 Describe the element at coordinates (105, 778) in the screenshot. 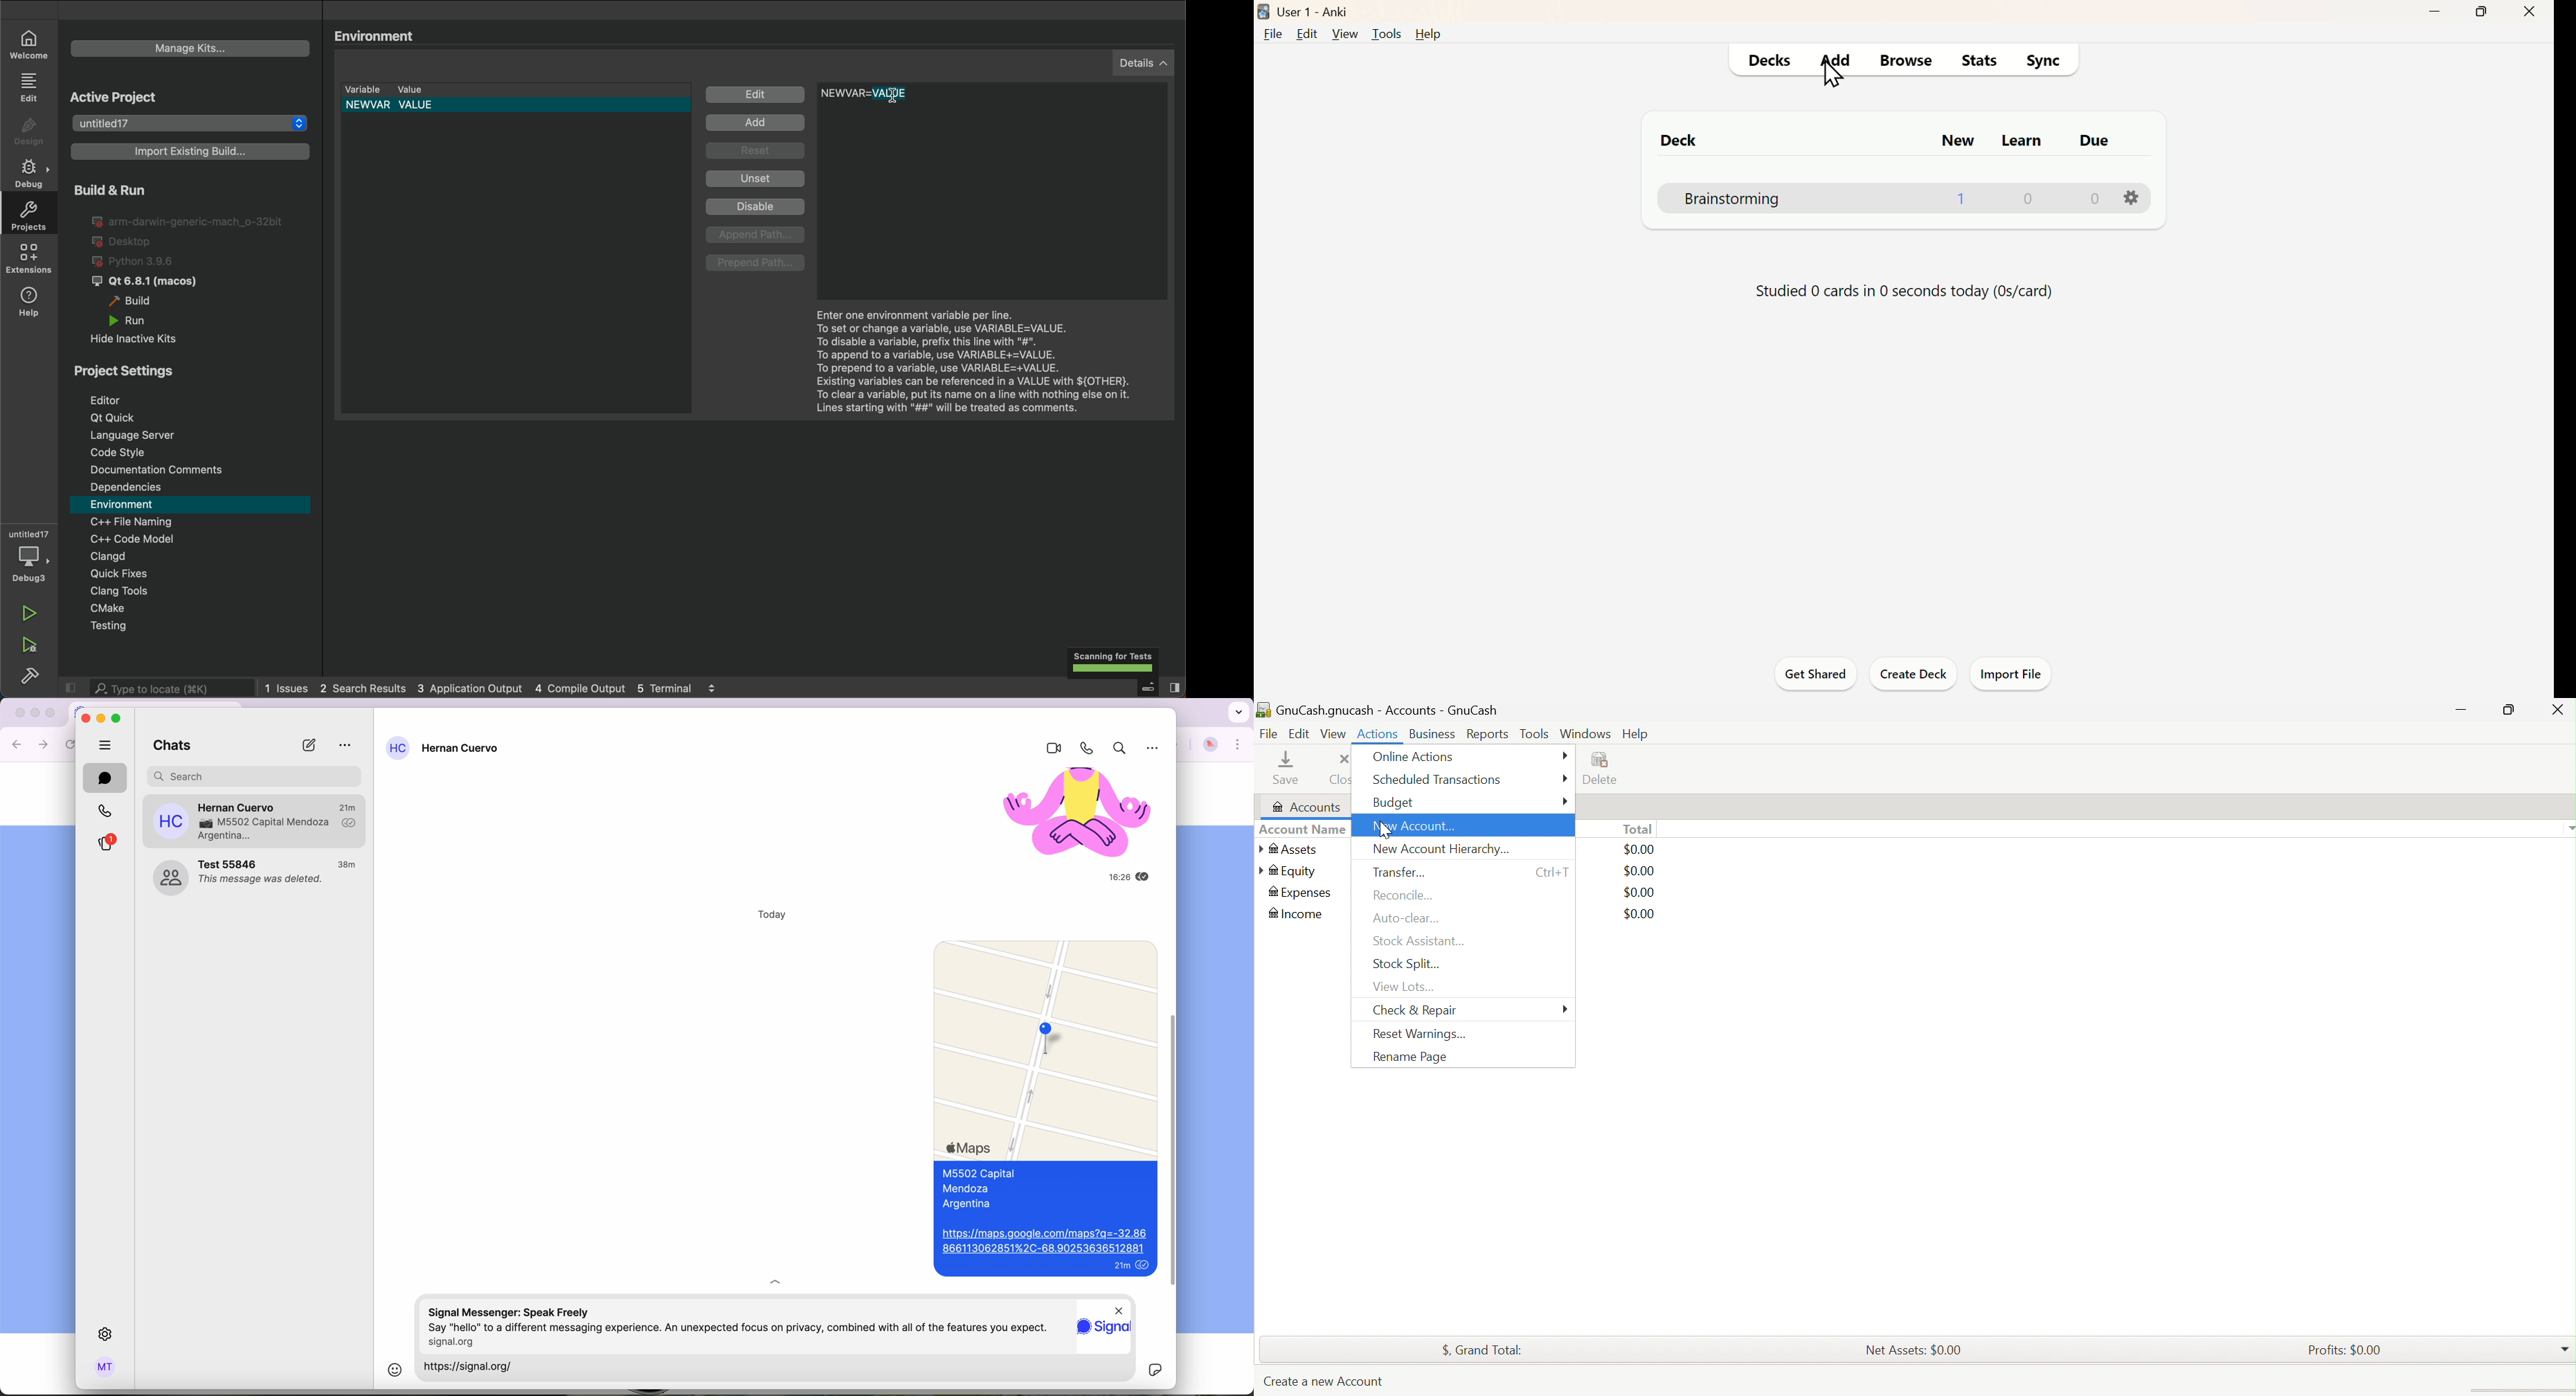

I see `chats` at that location.